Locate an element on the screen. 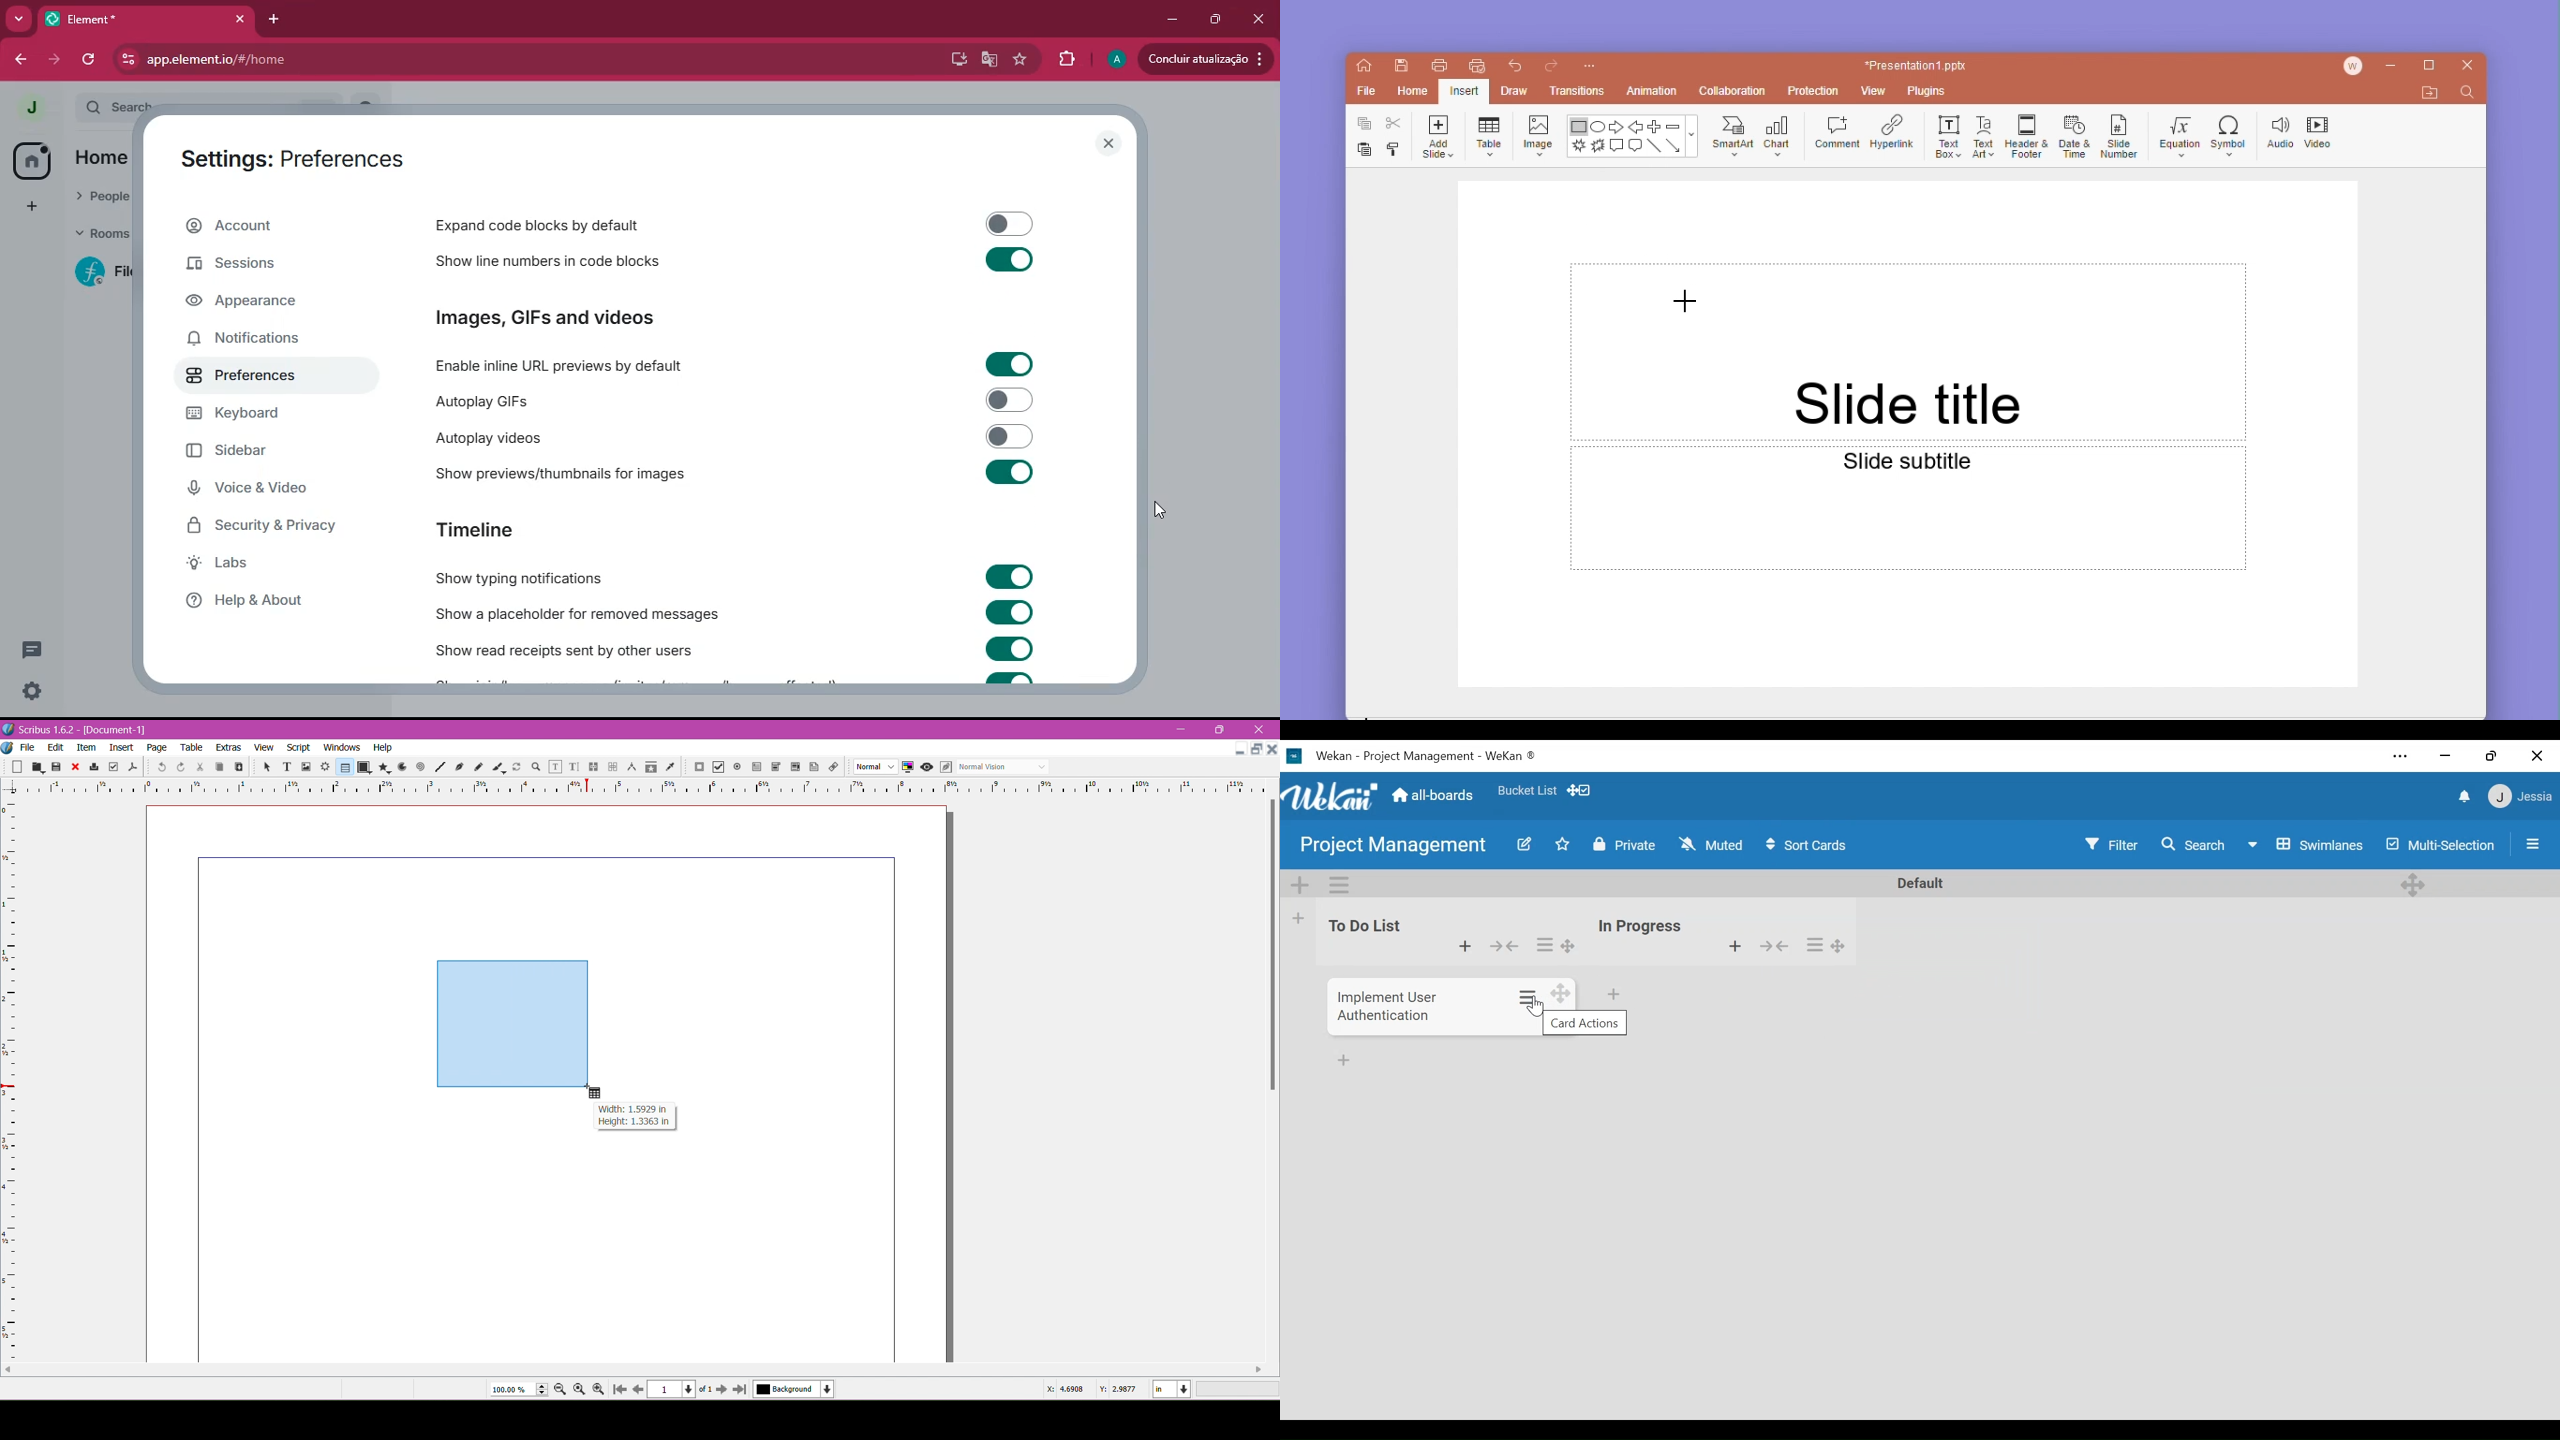 Image resolution: width=2576 pixels, height=1456 pixels. Y: 2.987 is located at coordinates (1117, 1388).